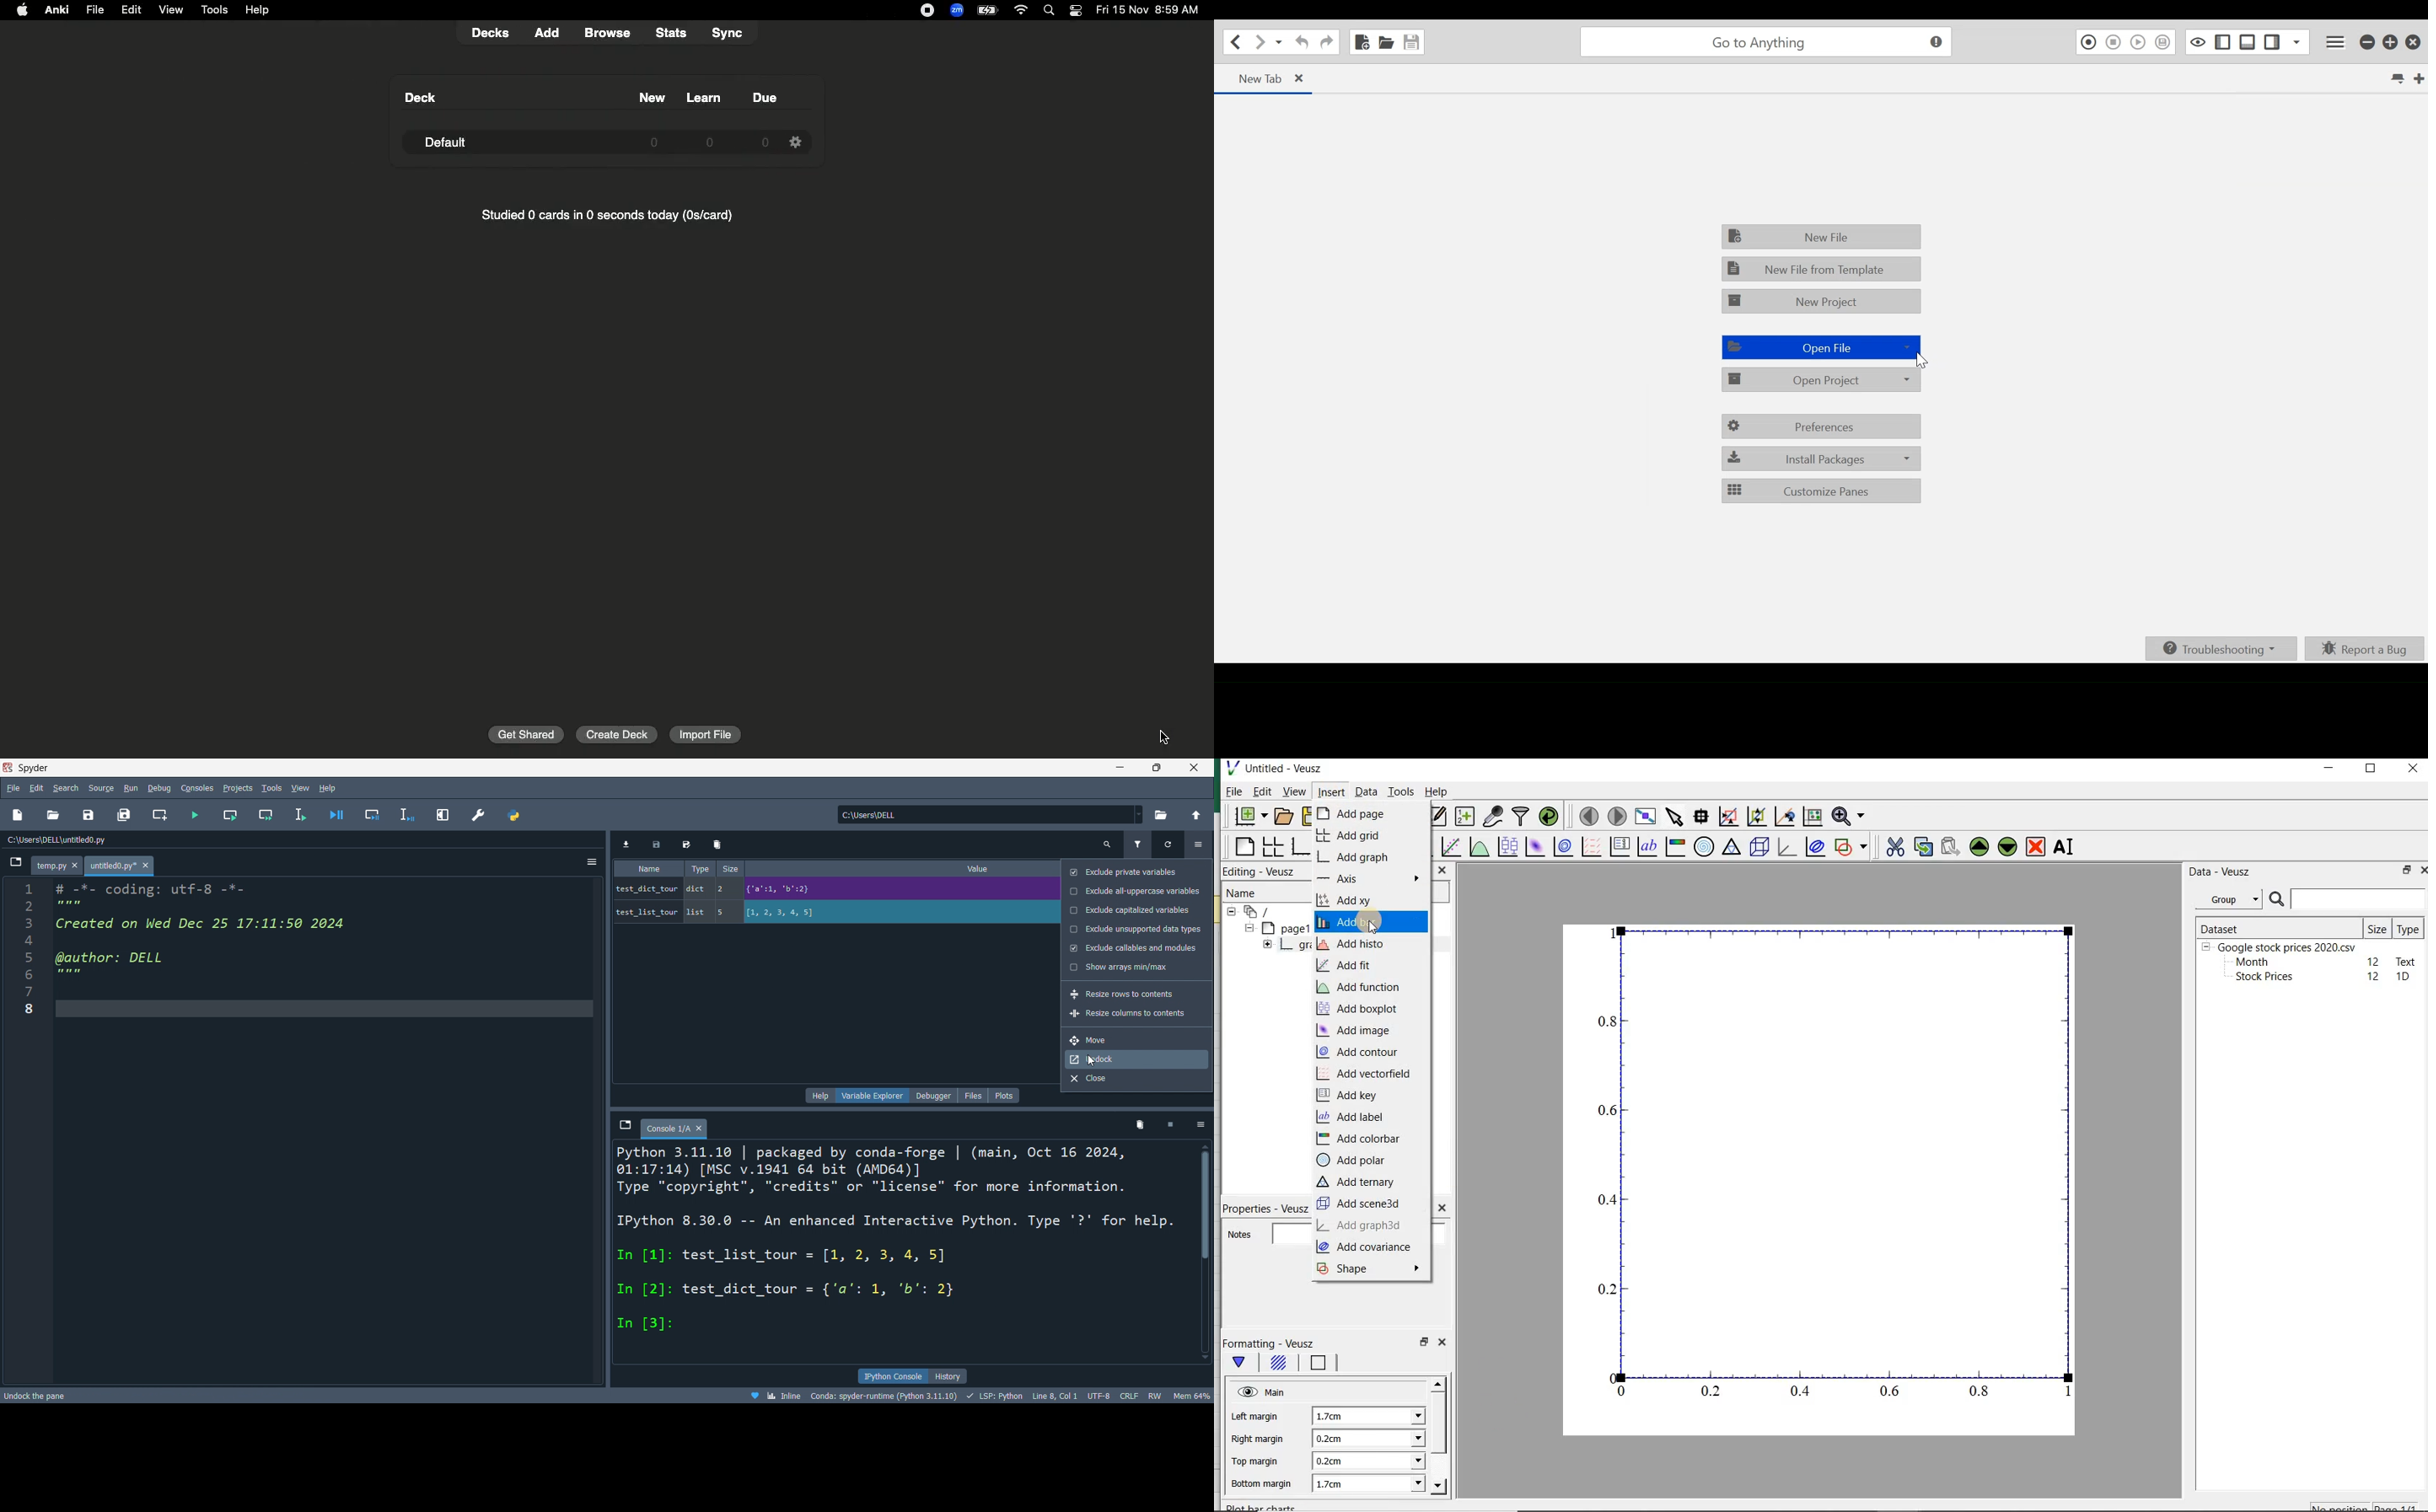 This screenshot has height=1512, width=2436. Describe the element at coordinates (819, 1095) in the screenshot. I see `help` at that location.